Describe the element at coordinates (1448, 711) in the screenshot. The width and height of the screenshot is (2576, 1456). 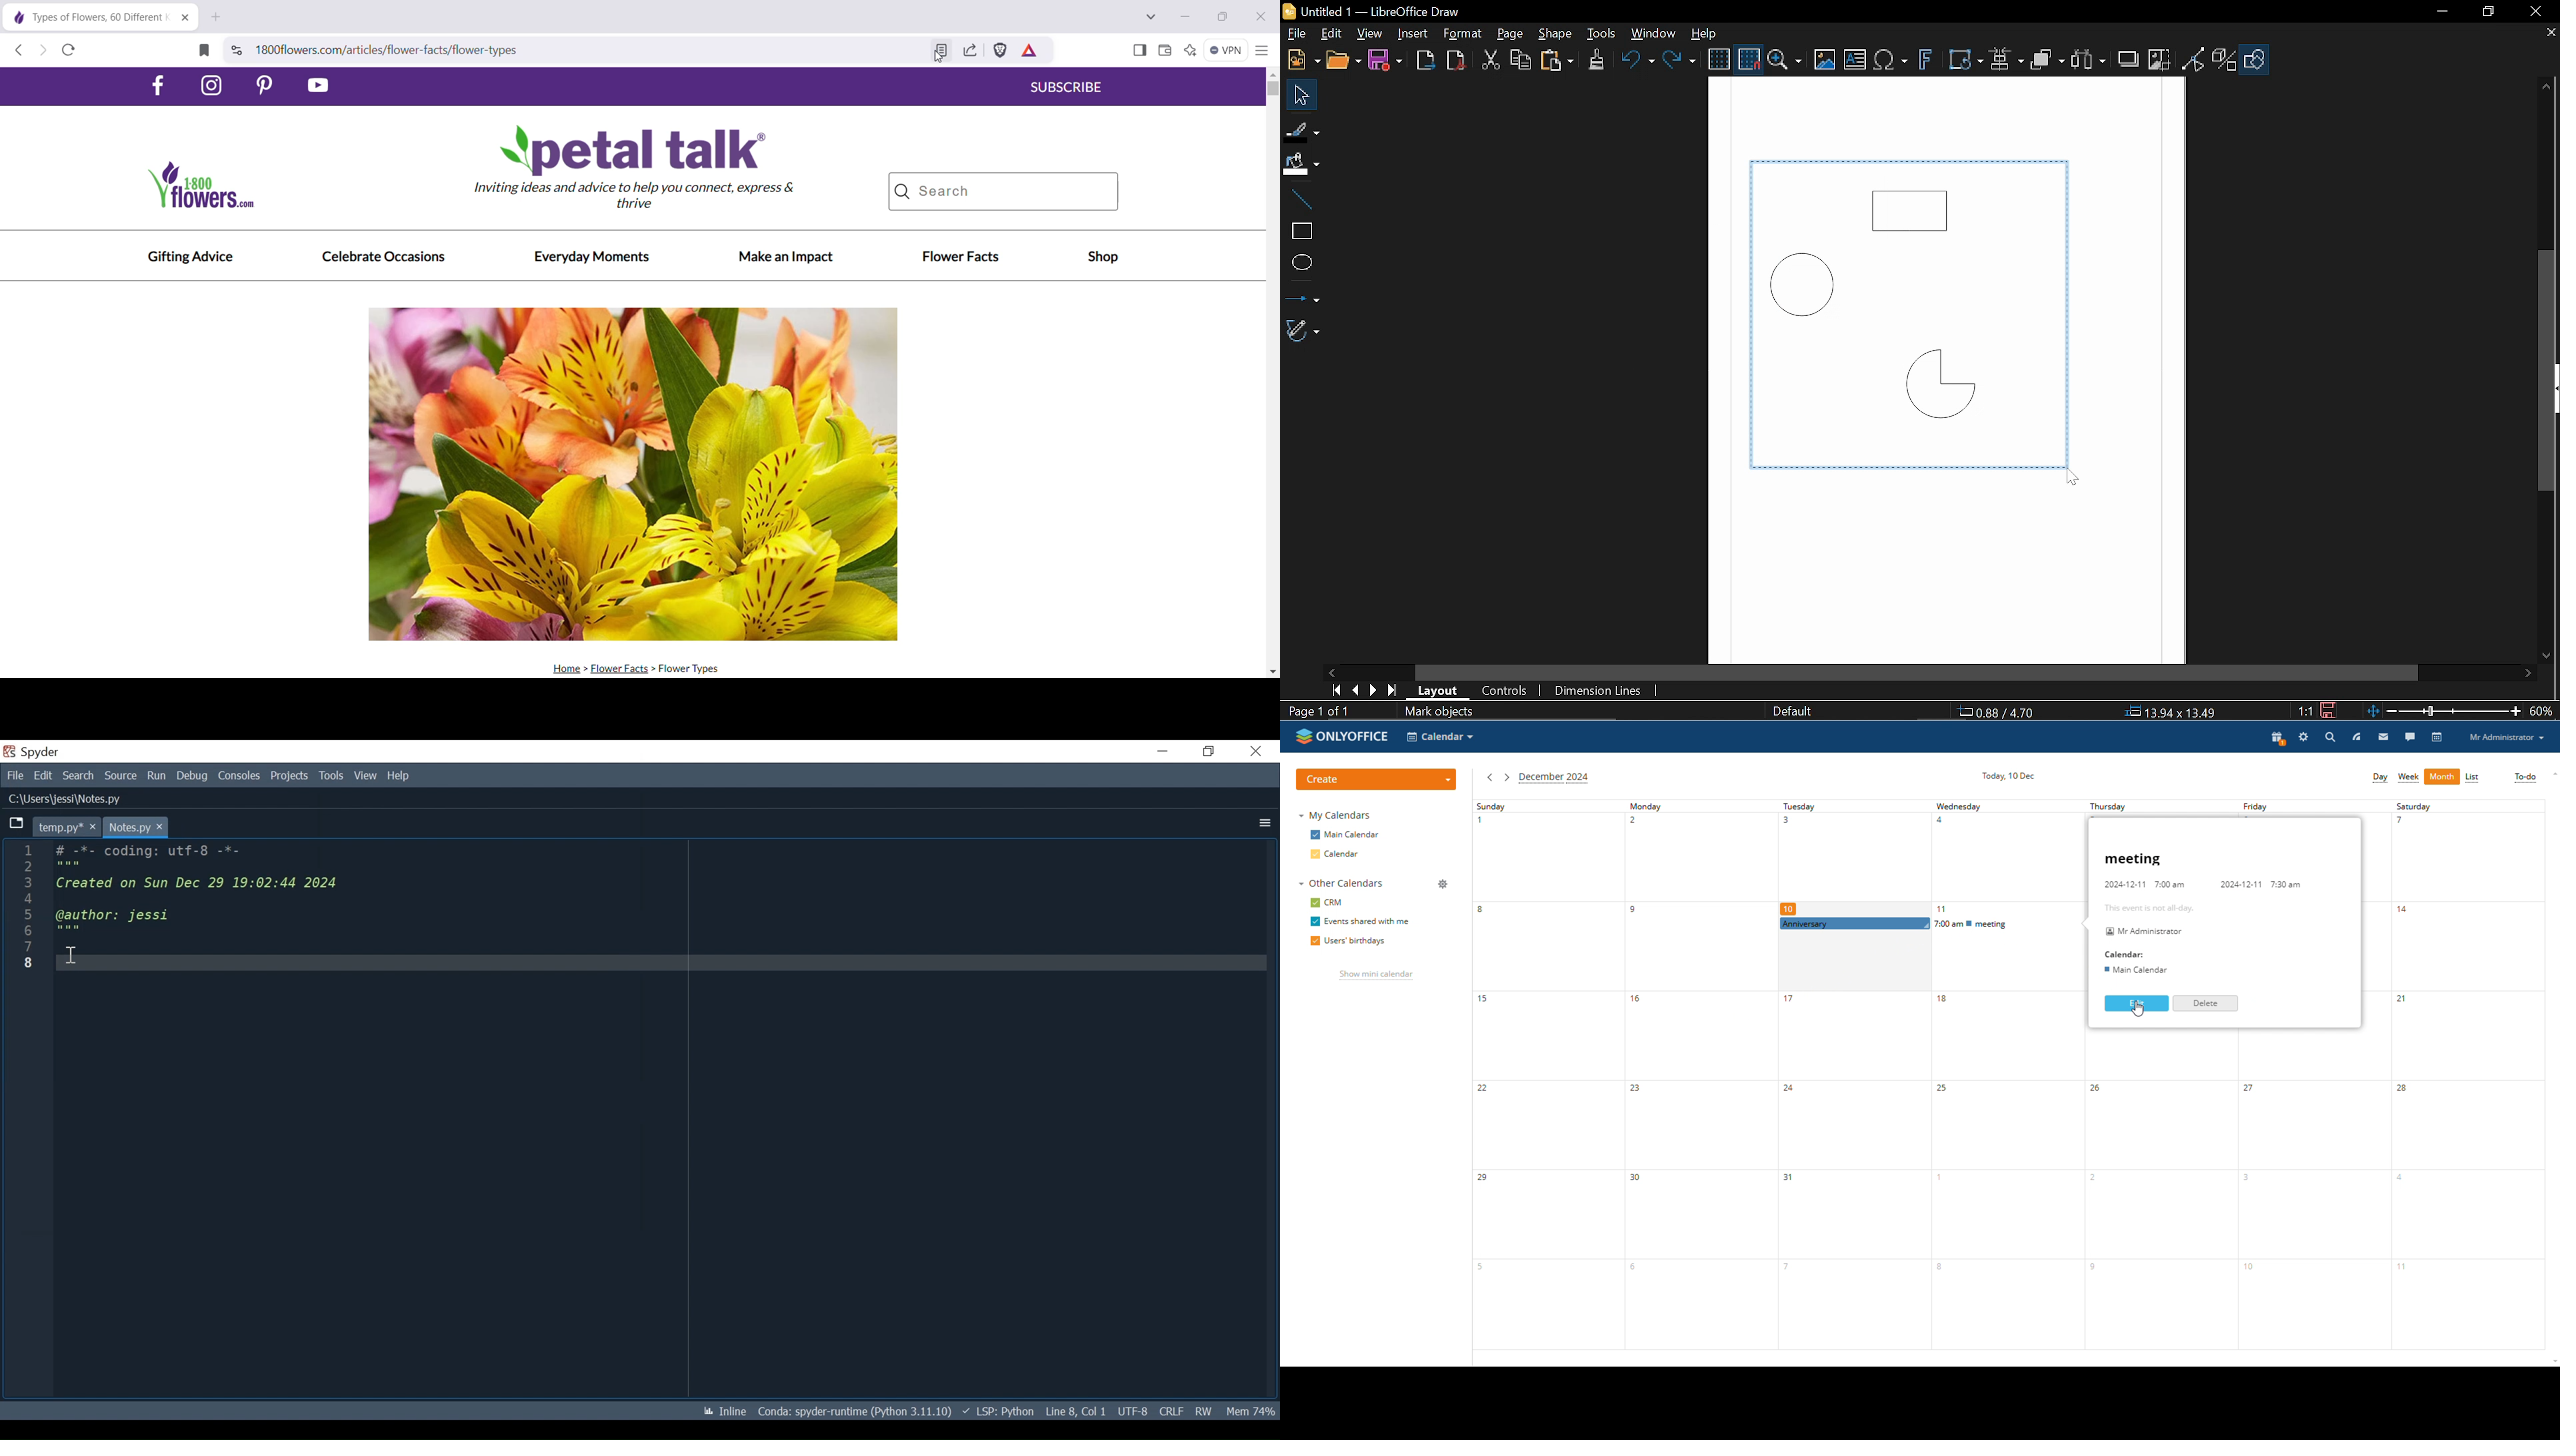
I see `Mark objects` at that location.